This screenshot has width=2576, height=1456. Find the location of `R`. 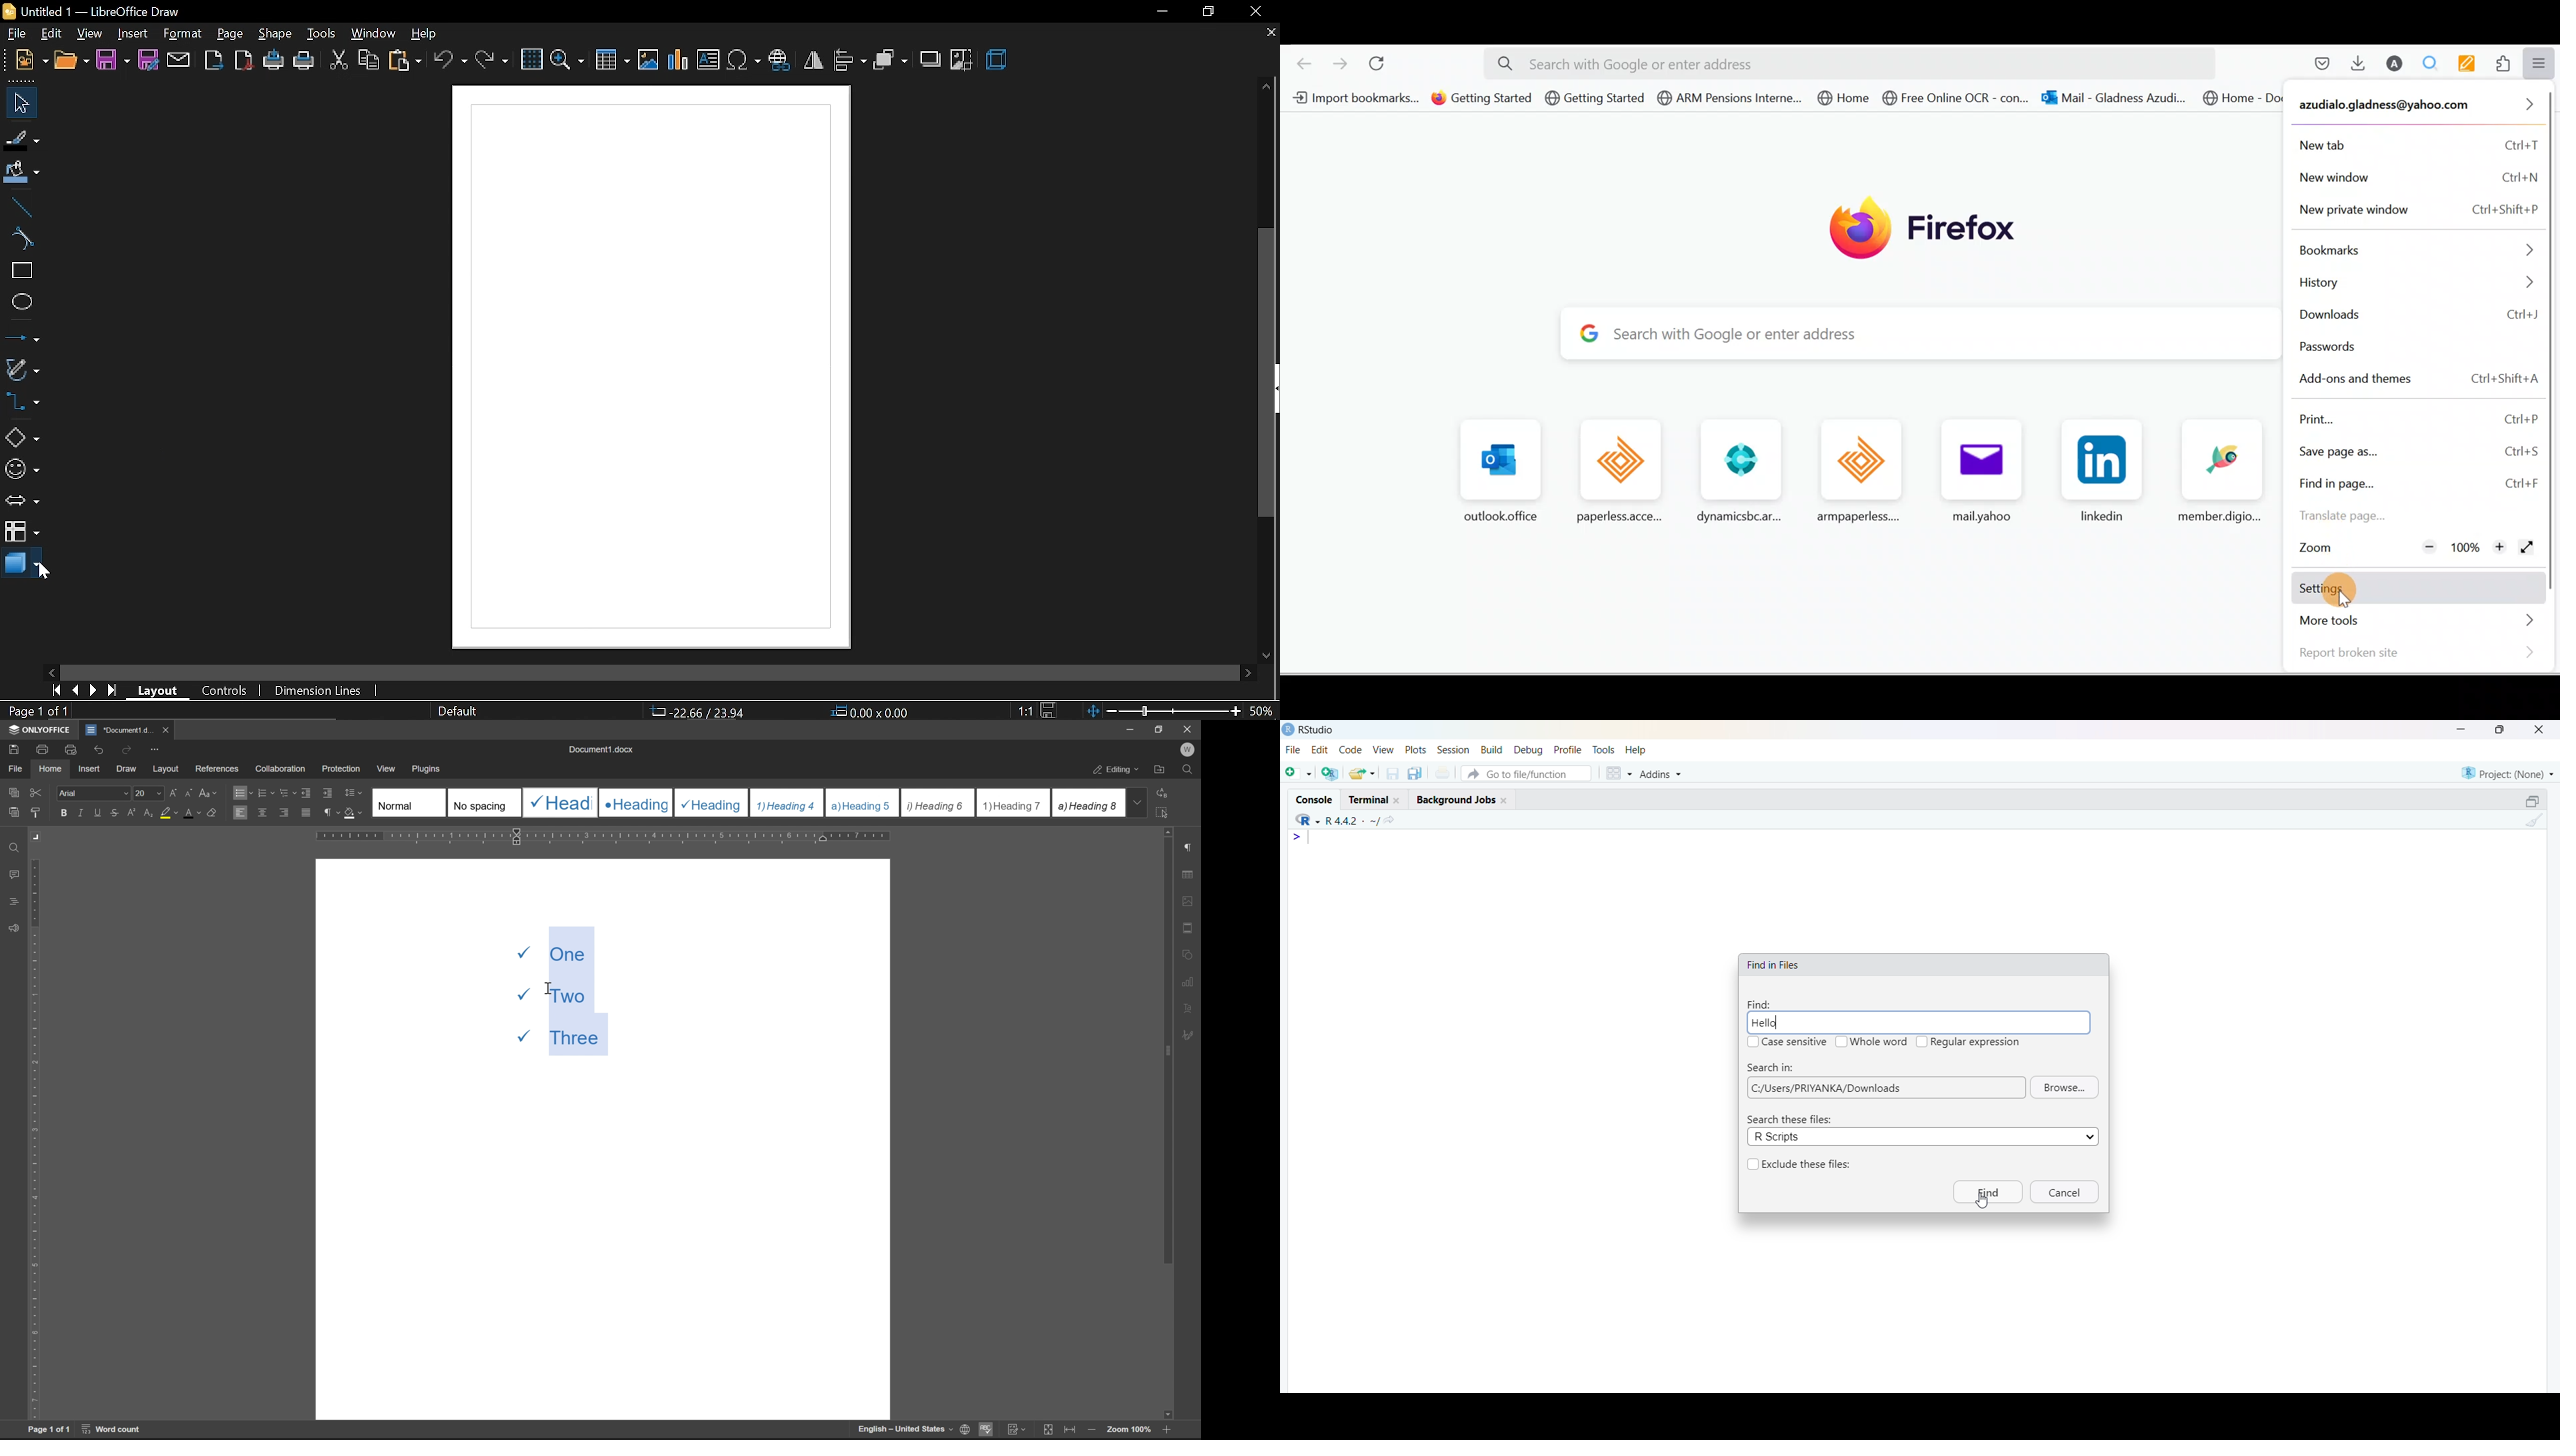

R is located at coordinates (1307, 820).